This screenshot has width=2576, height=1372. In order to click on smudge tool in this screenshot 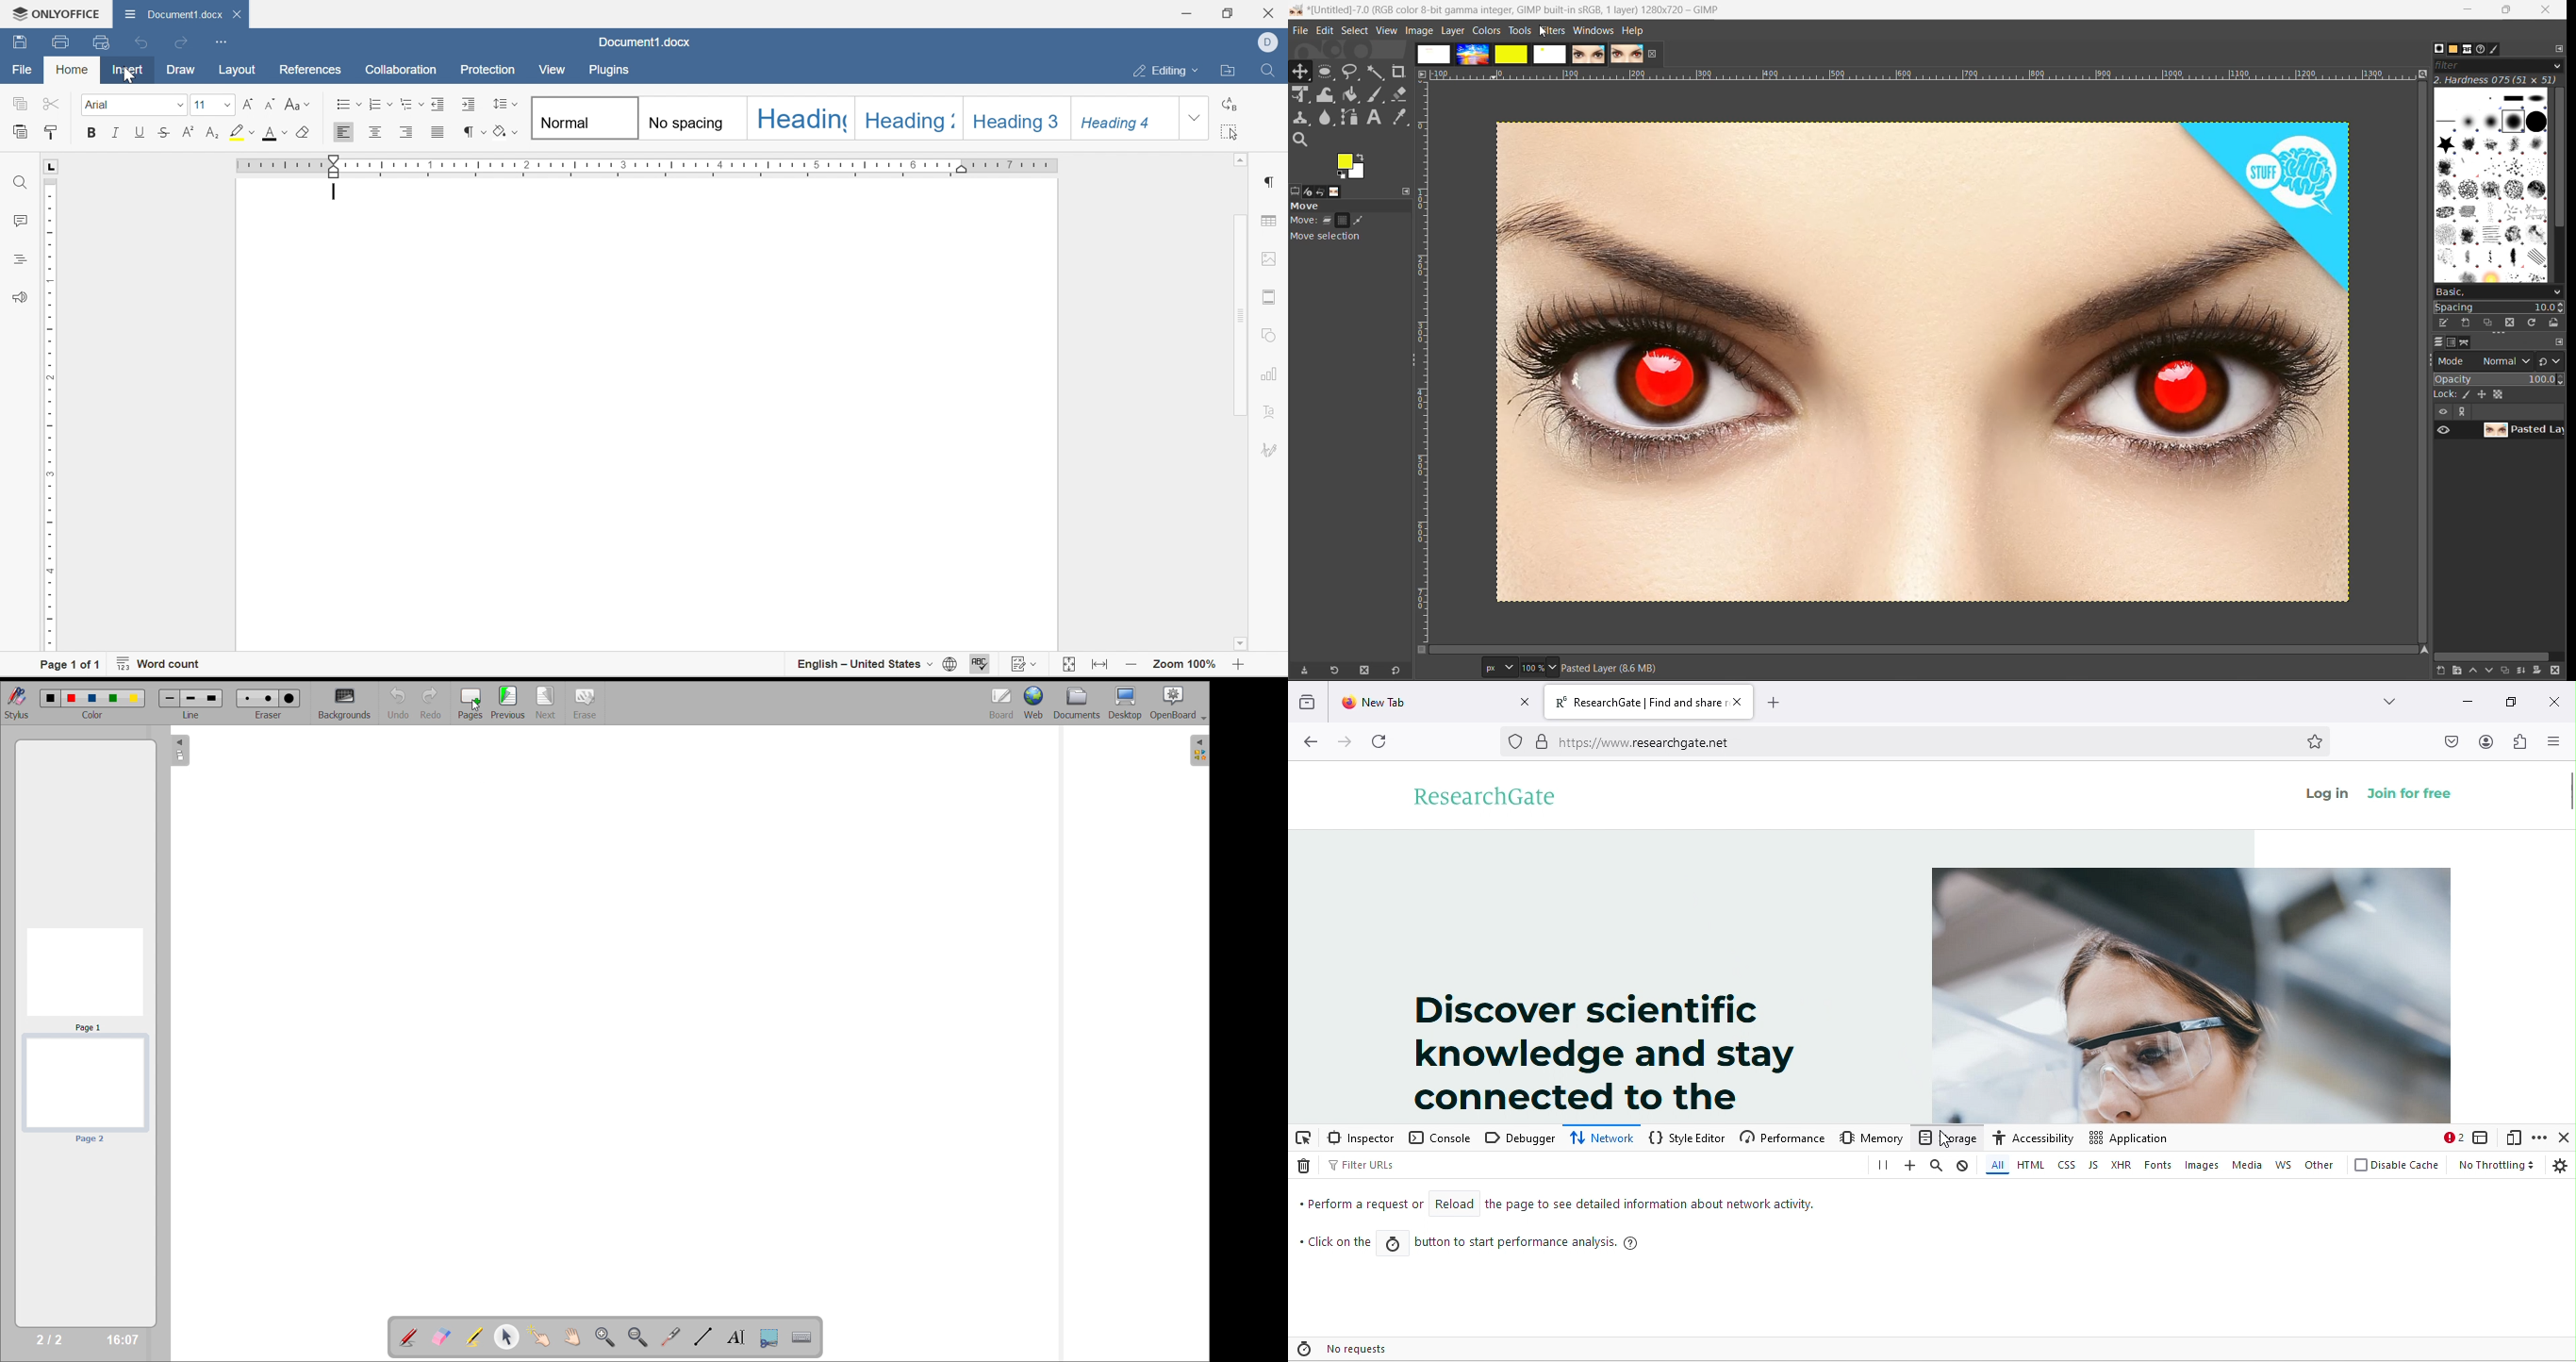, I will do `click(1326, 117)`.